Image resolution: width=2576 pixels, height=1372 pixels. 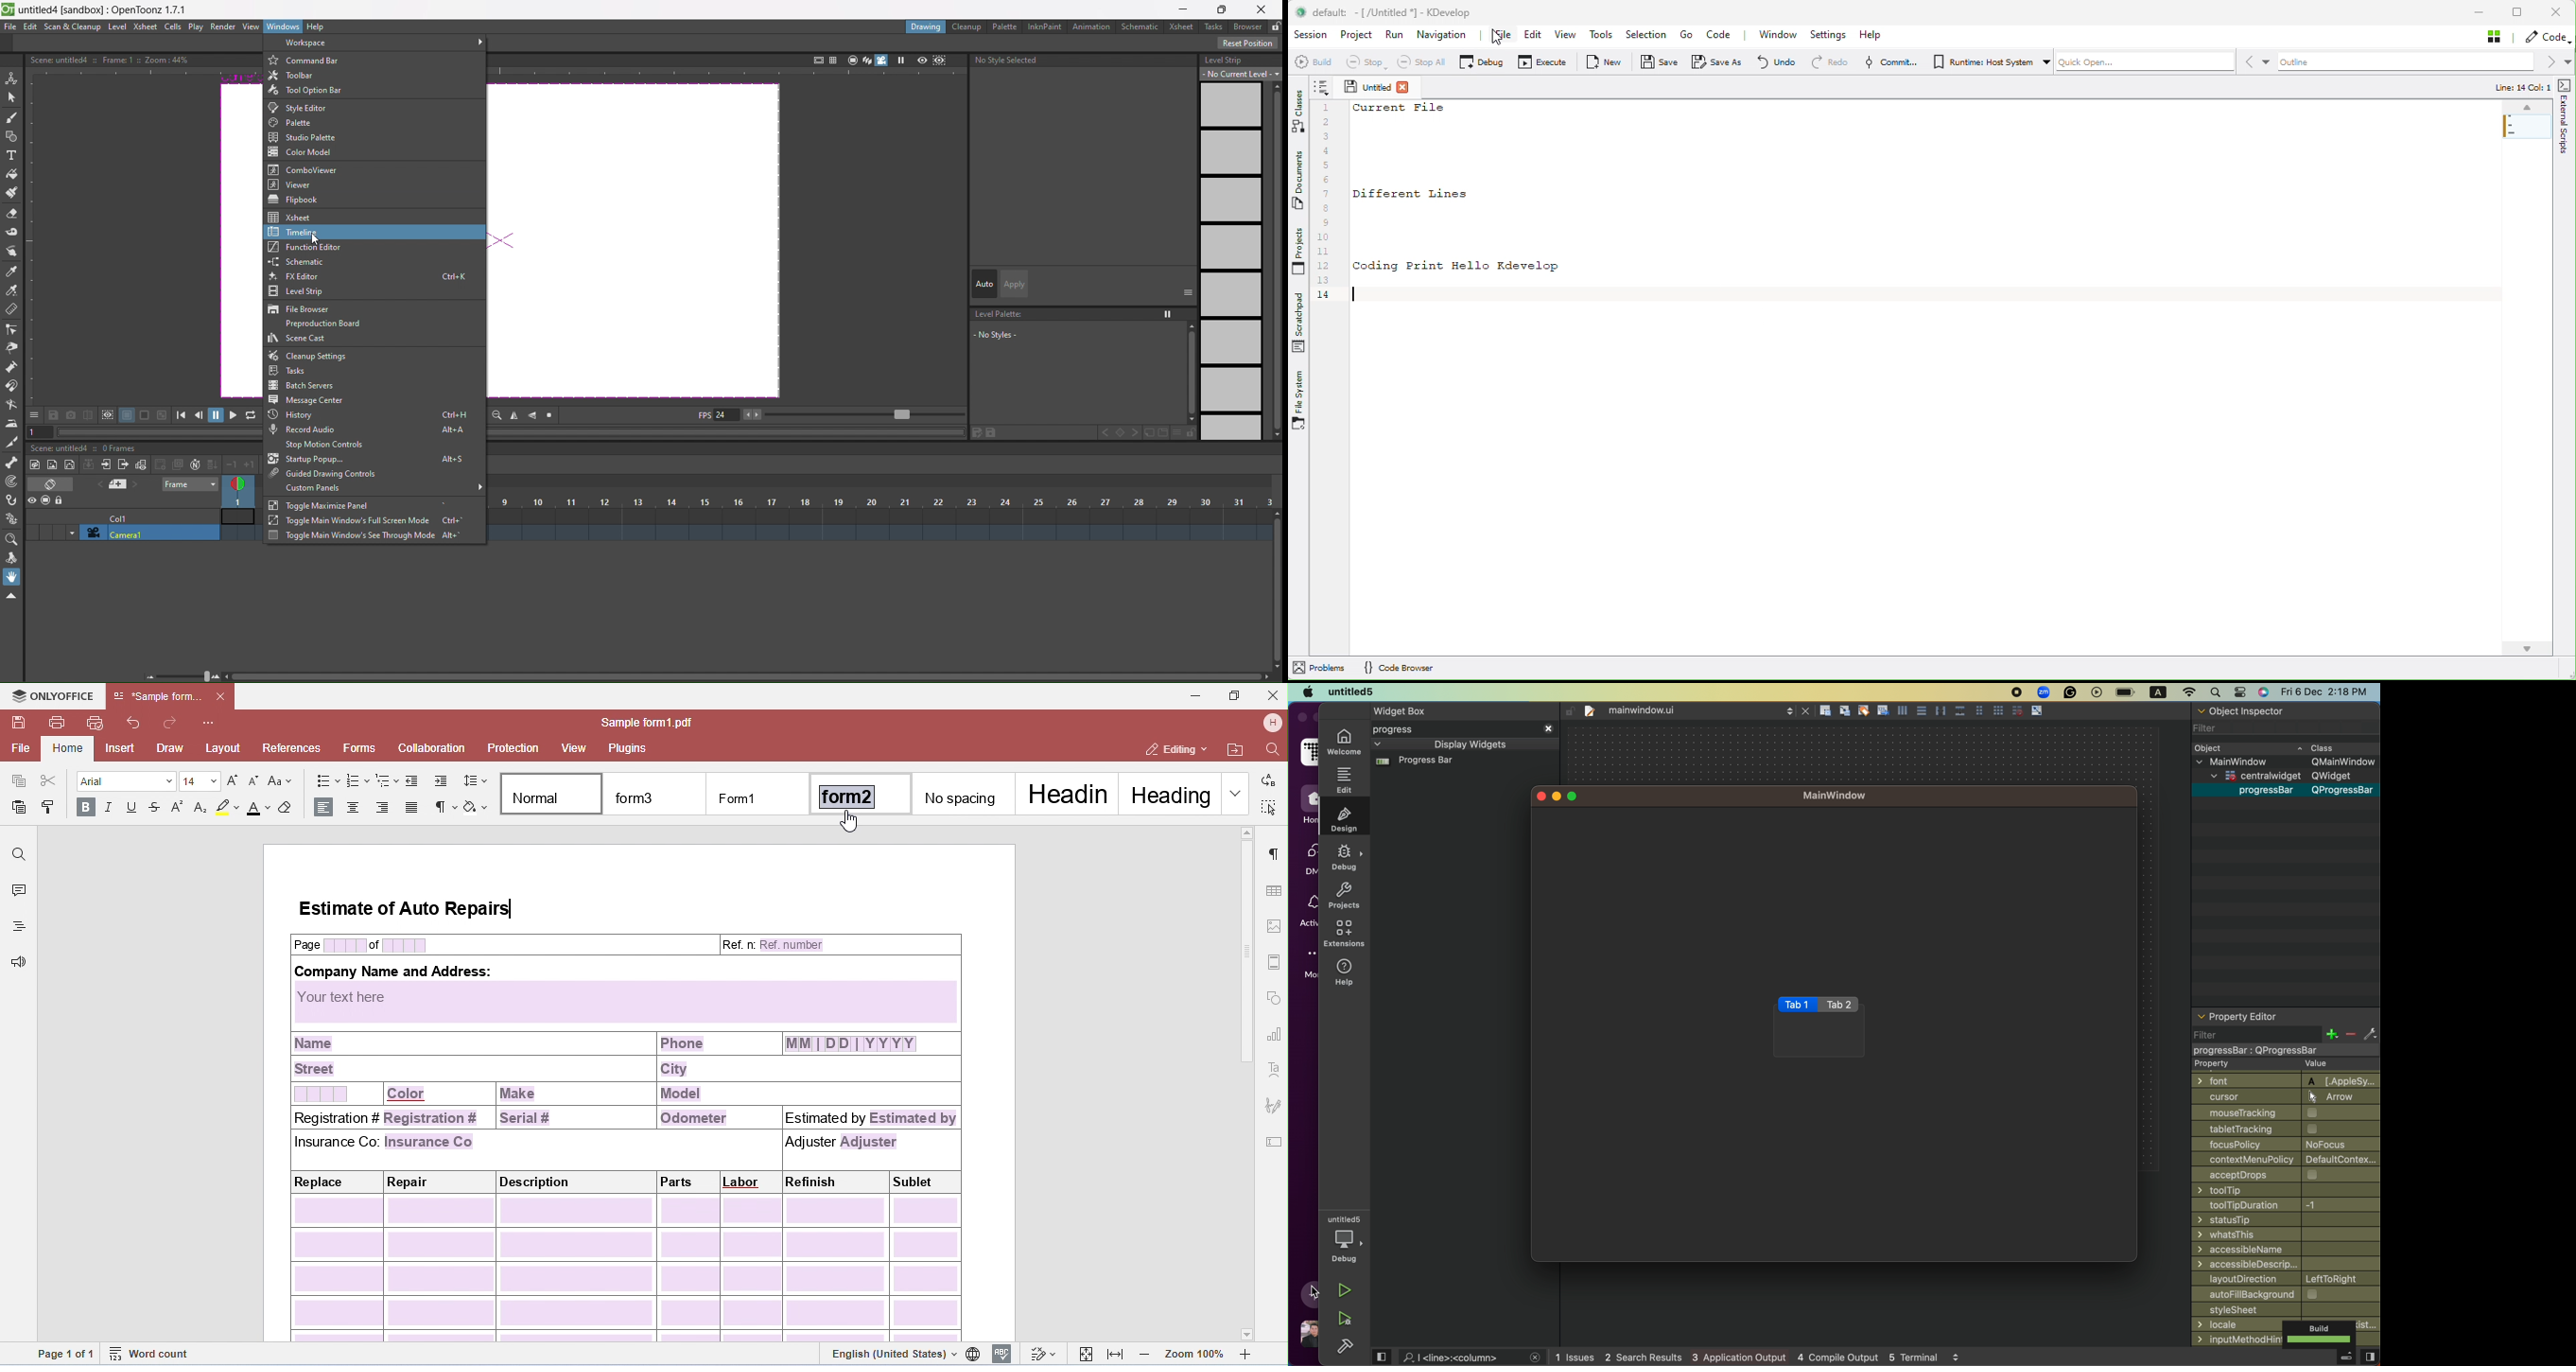 I want to click on menupolicy, so click(x=2286, y=1160).